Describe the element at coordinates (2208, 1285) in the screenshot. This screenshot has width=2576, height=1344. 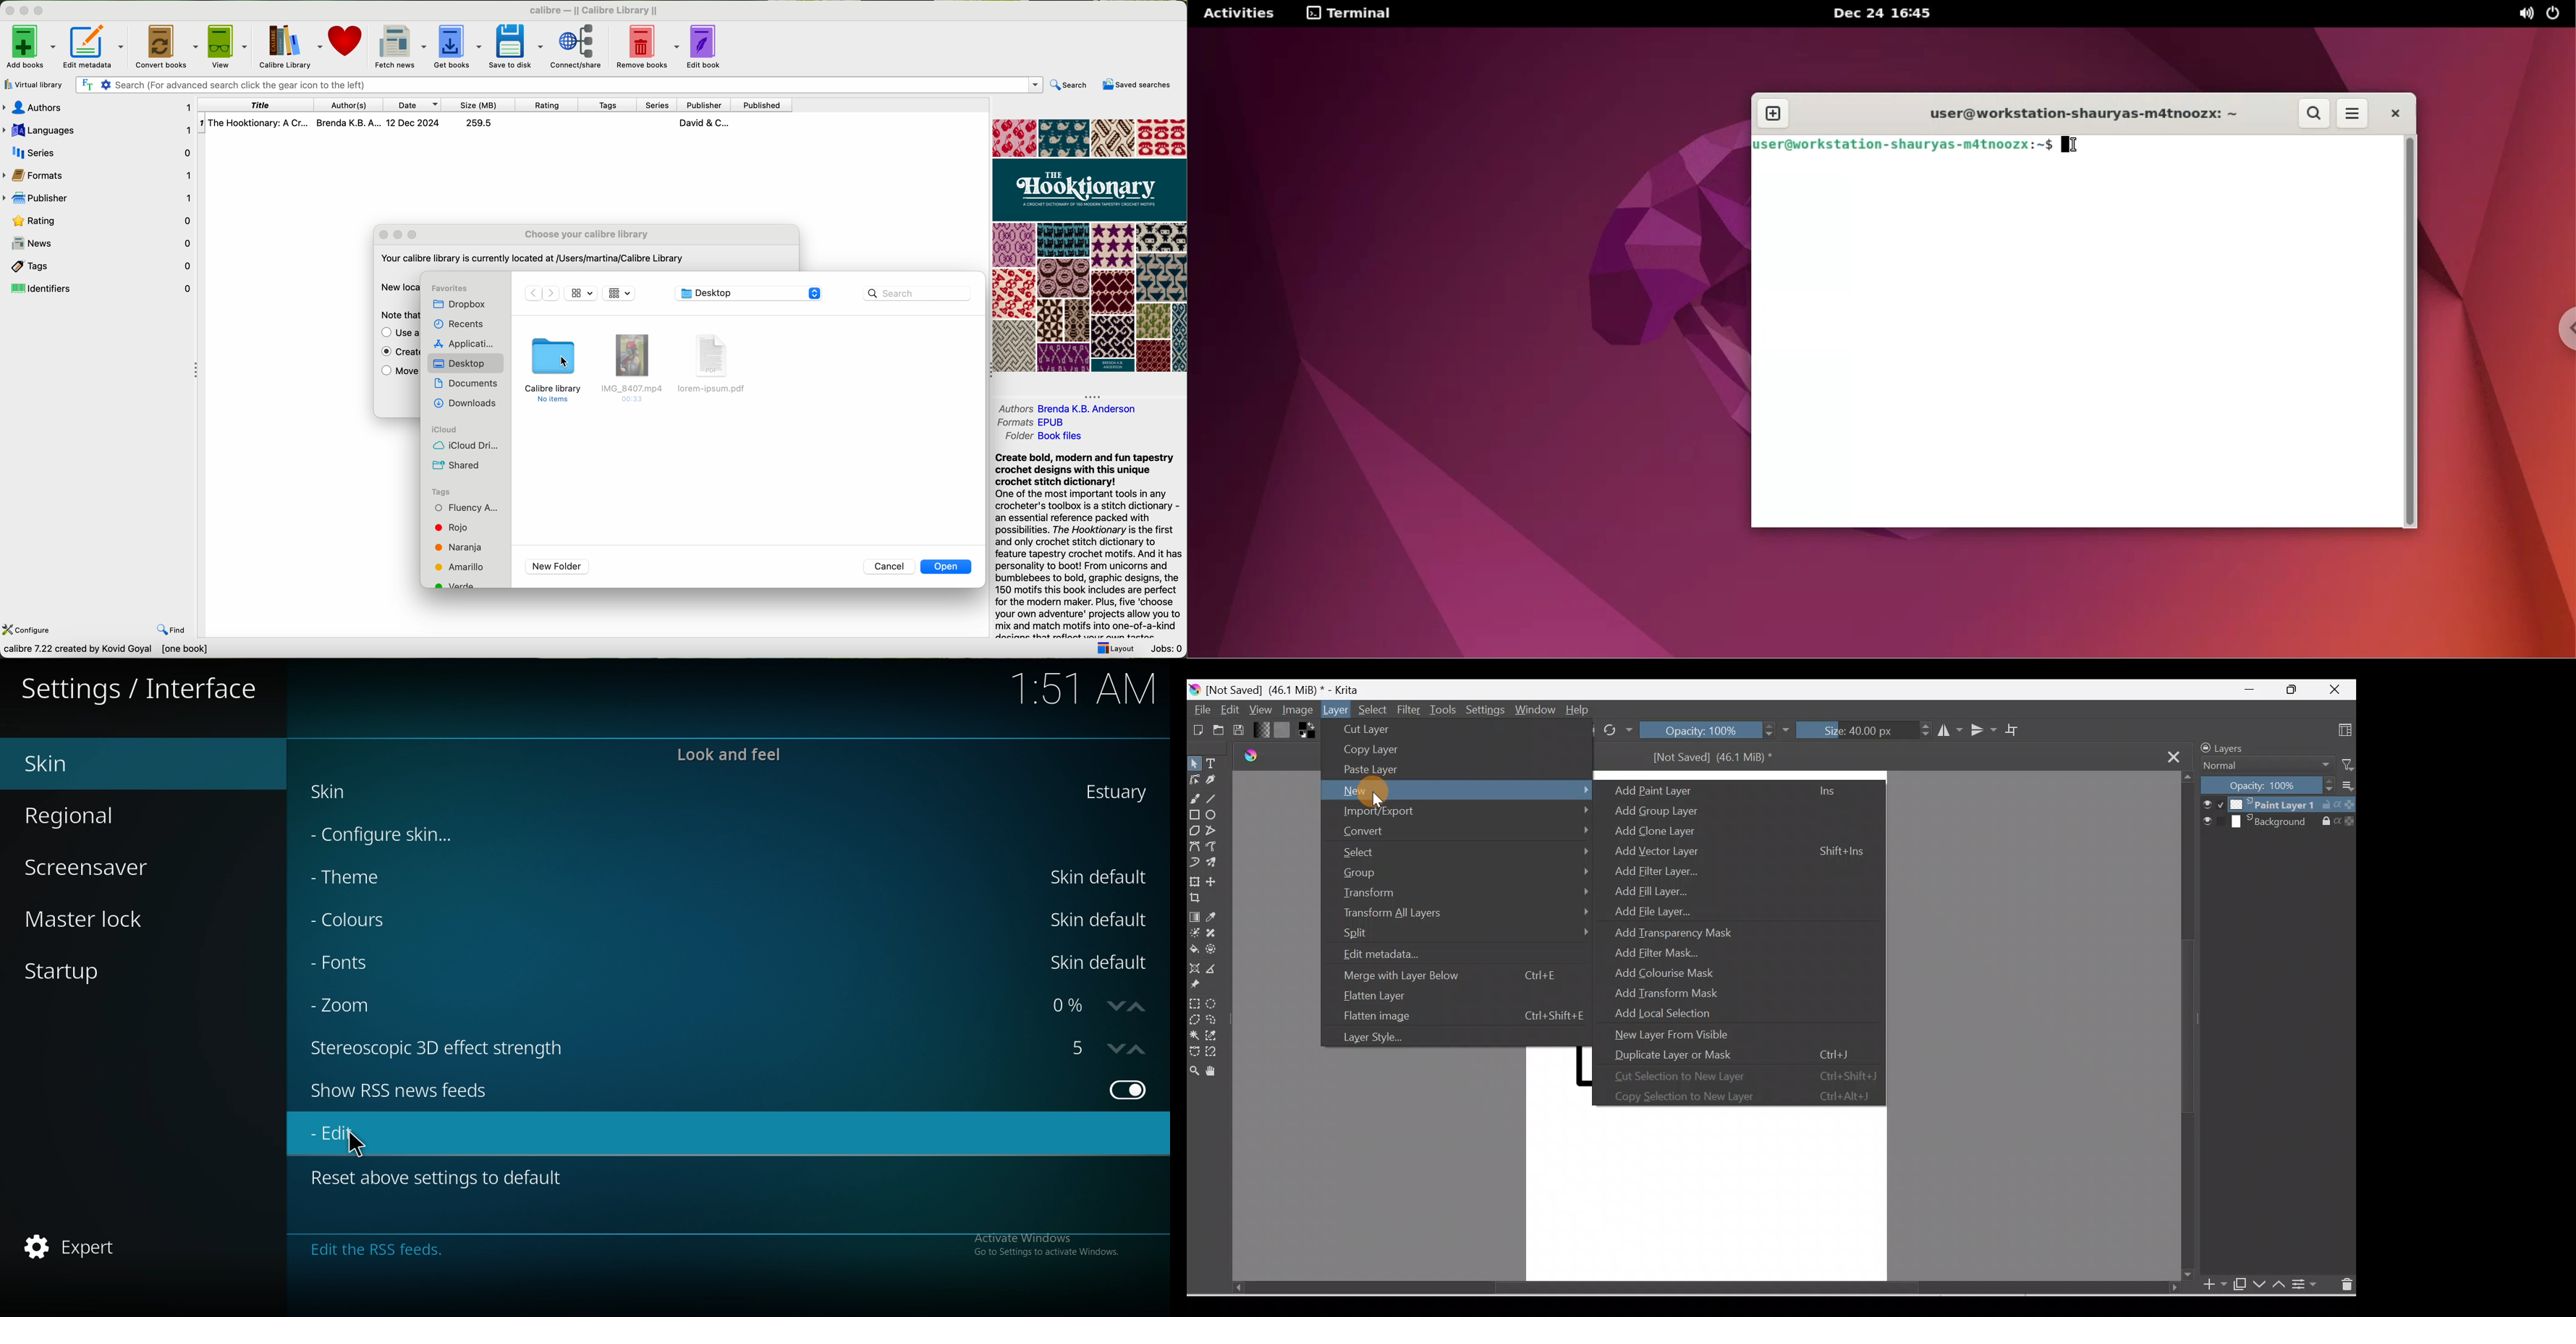
I see `Add layer` at that location.